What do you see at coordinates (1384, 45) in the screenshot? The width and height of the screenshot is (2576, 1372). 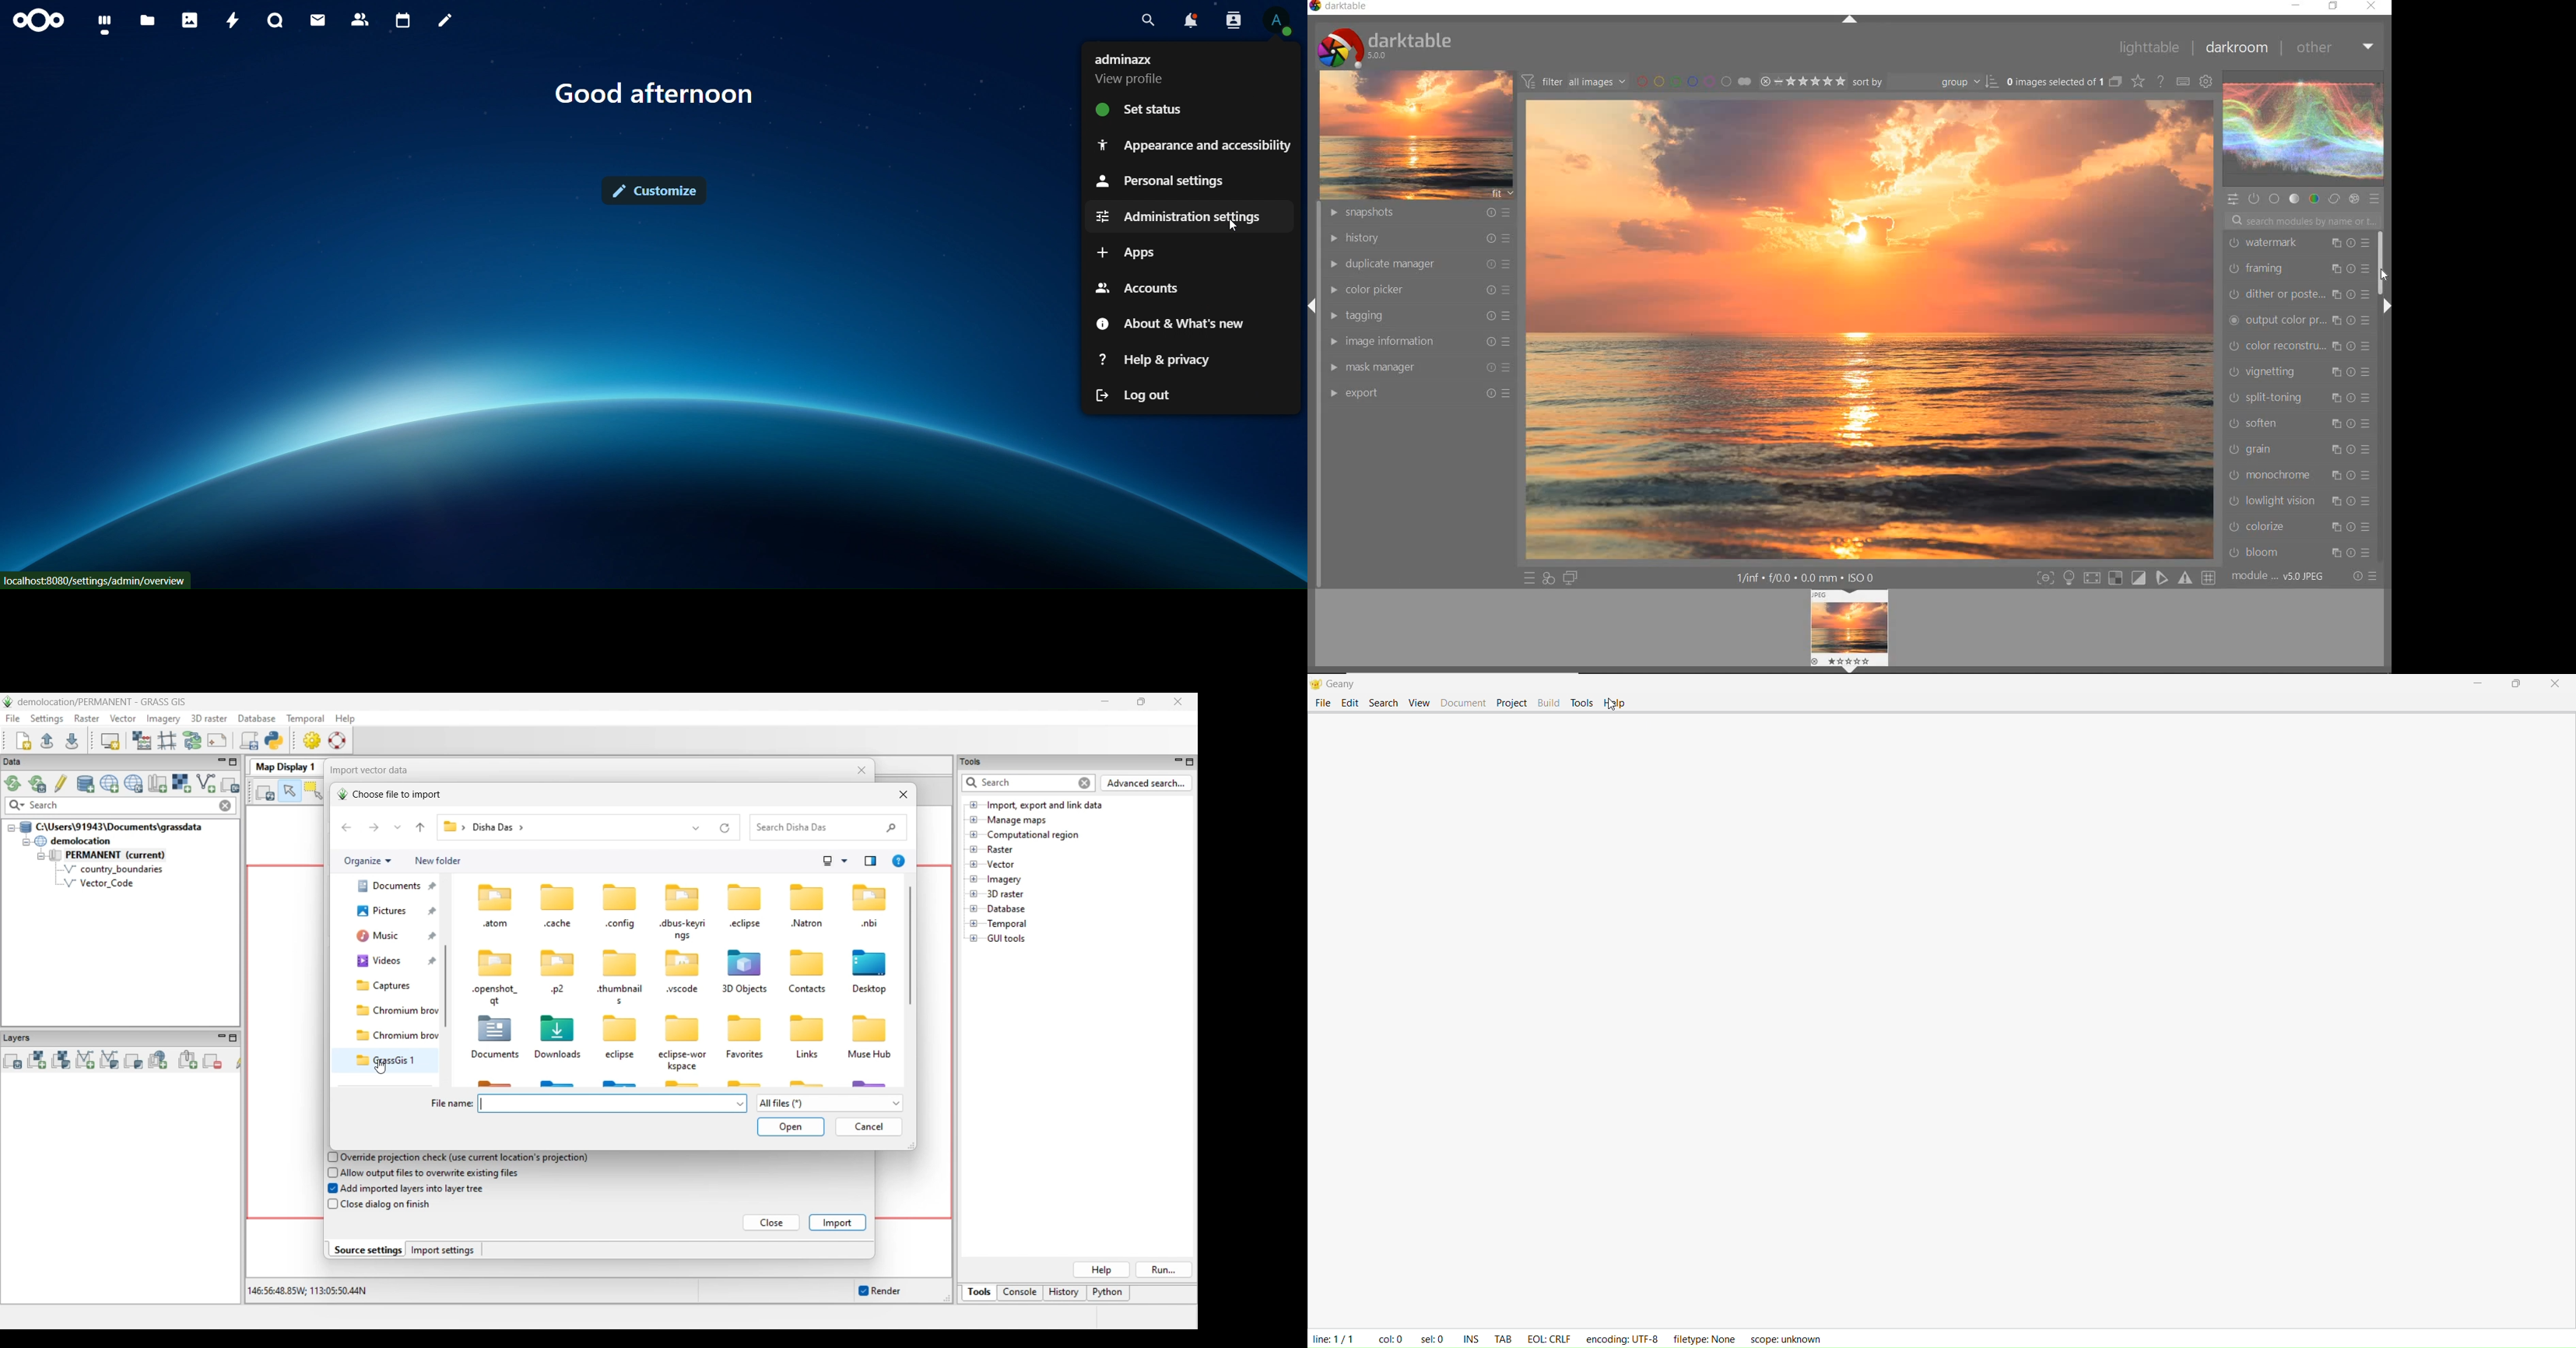 I see `SYSTEM LOGO & NAME` at bounding box center [1384, 45].